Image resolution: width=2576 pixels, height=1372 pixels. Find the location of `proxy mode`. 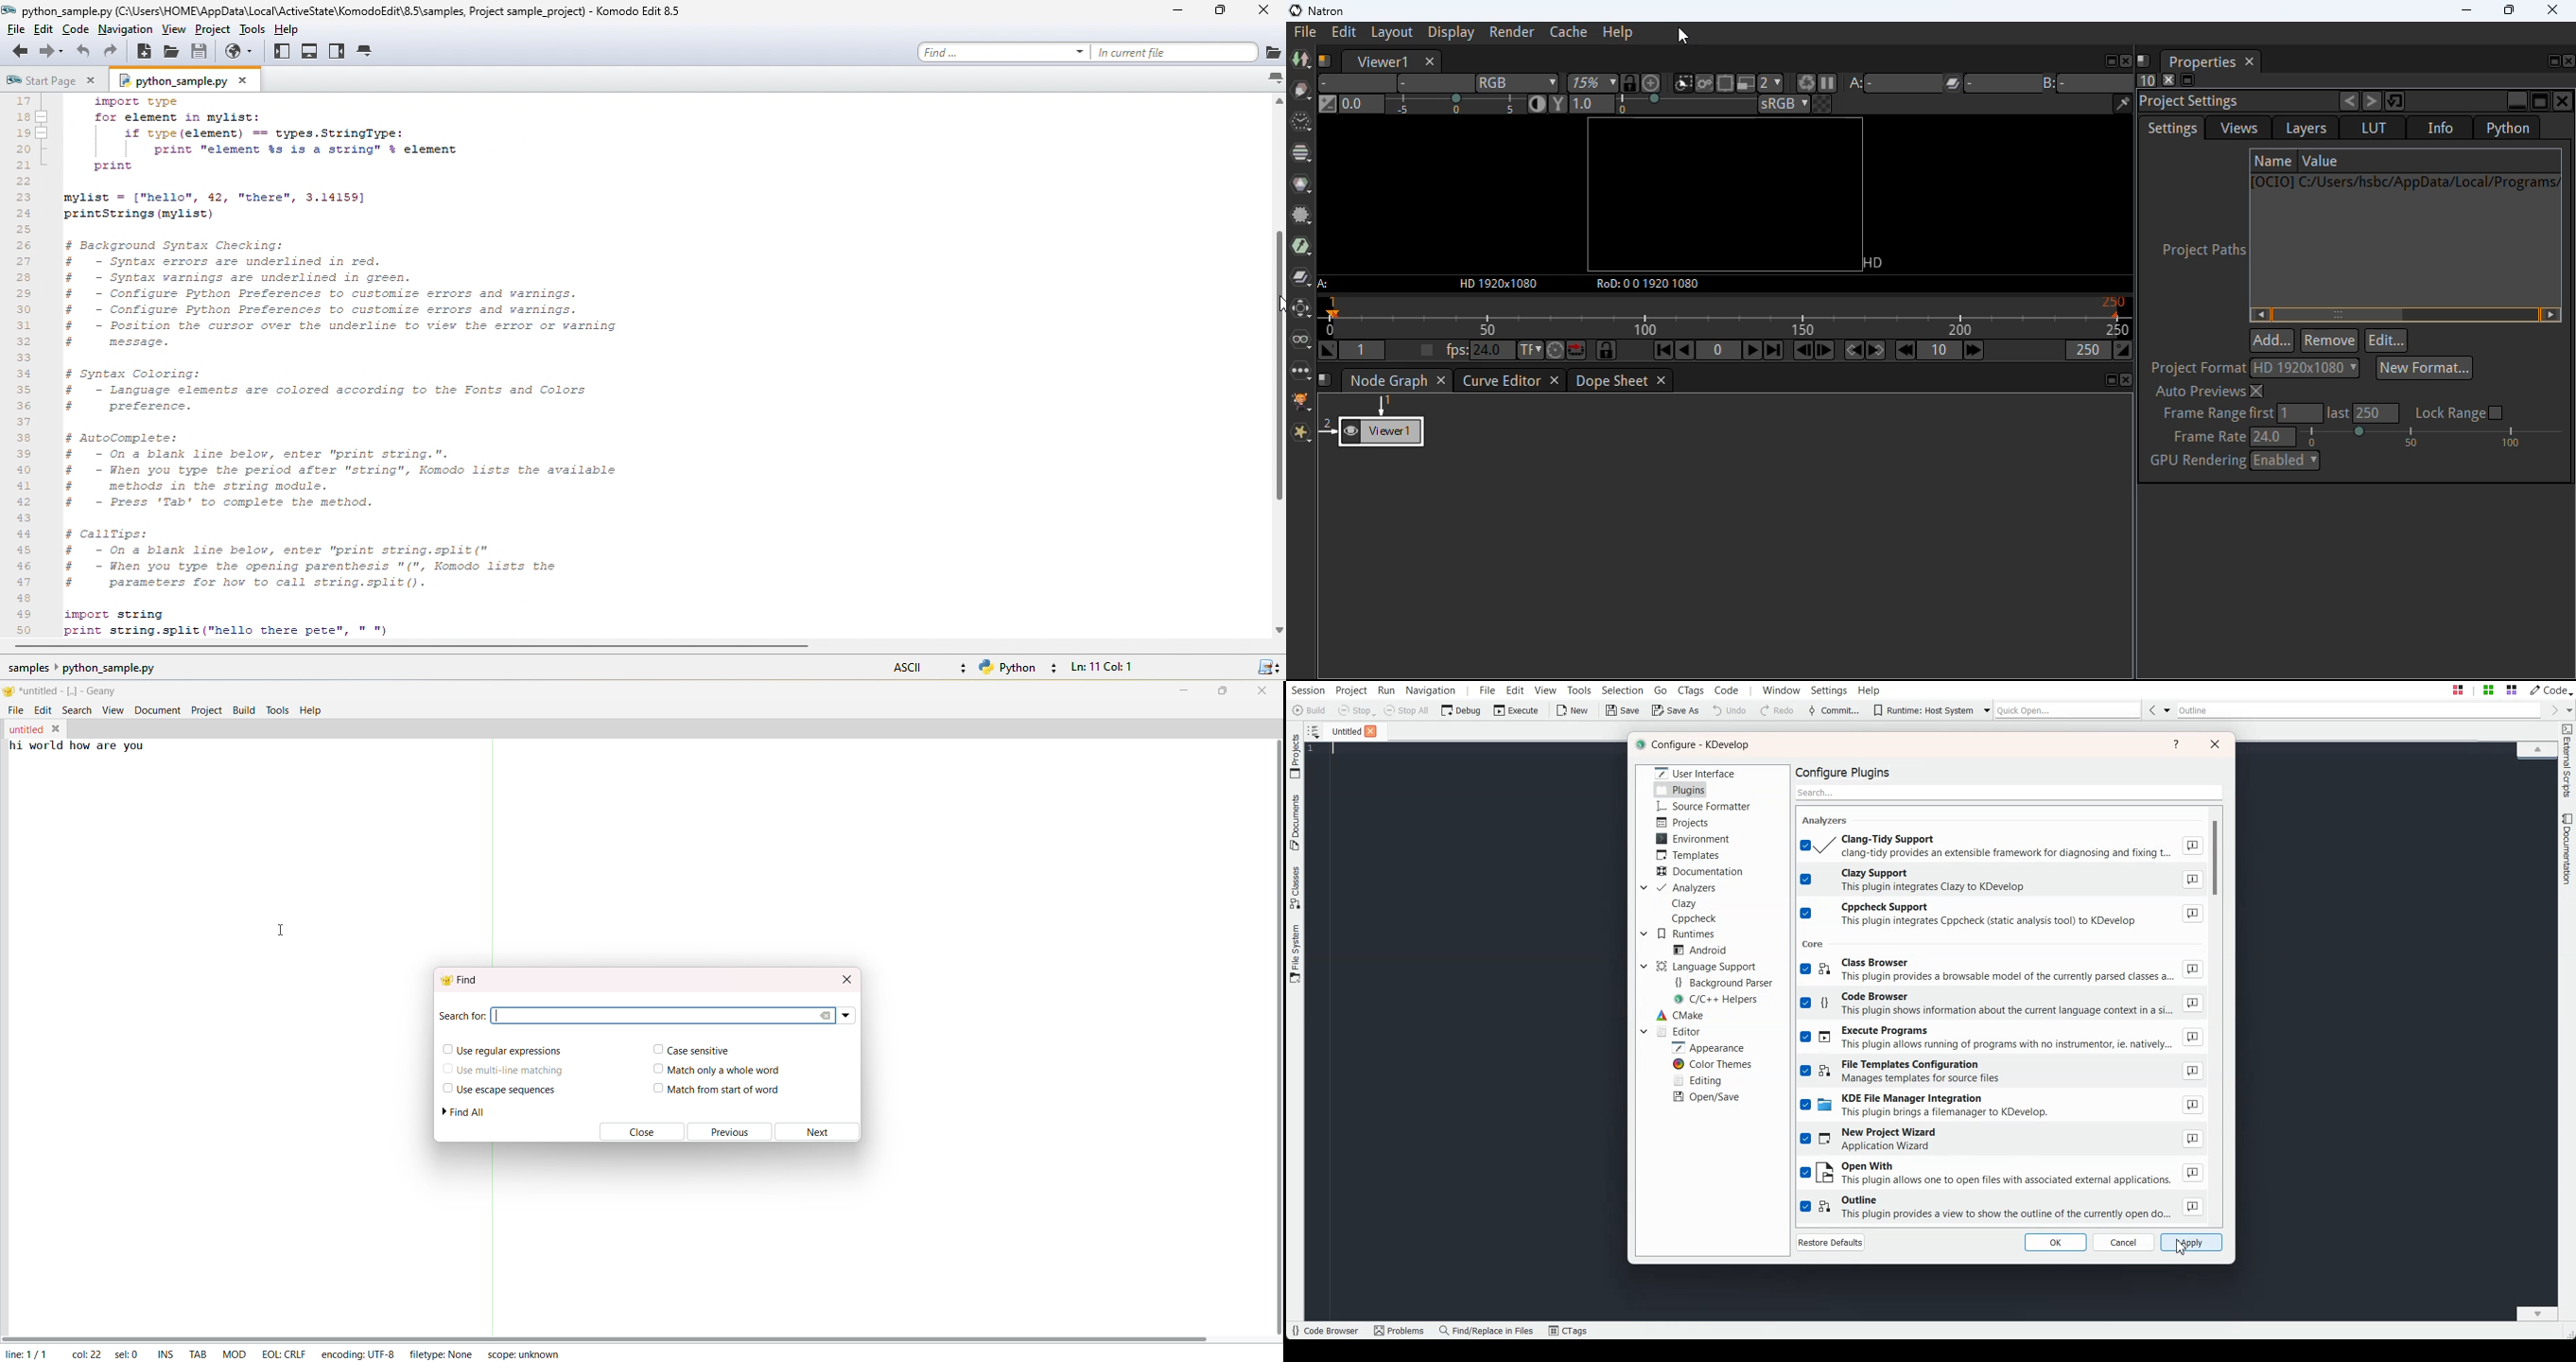

proxy mode is located at coordinates (1746, 83).